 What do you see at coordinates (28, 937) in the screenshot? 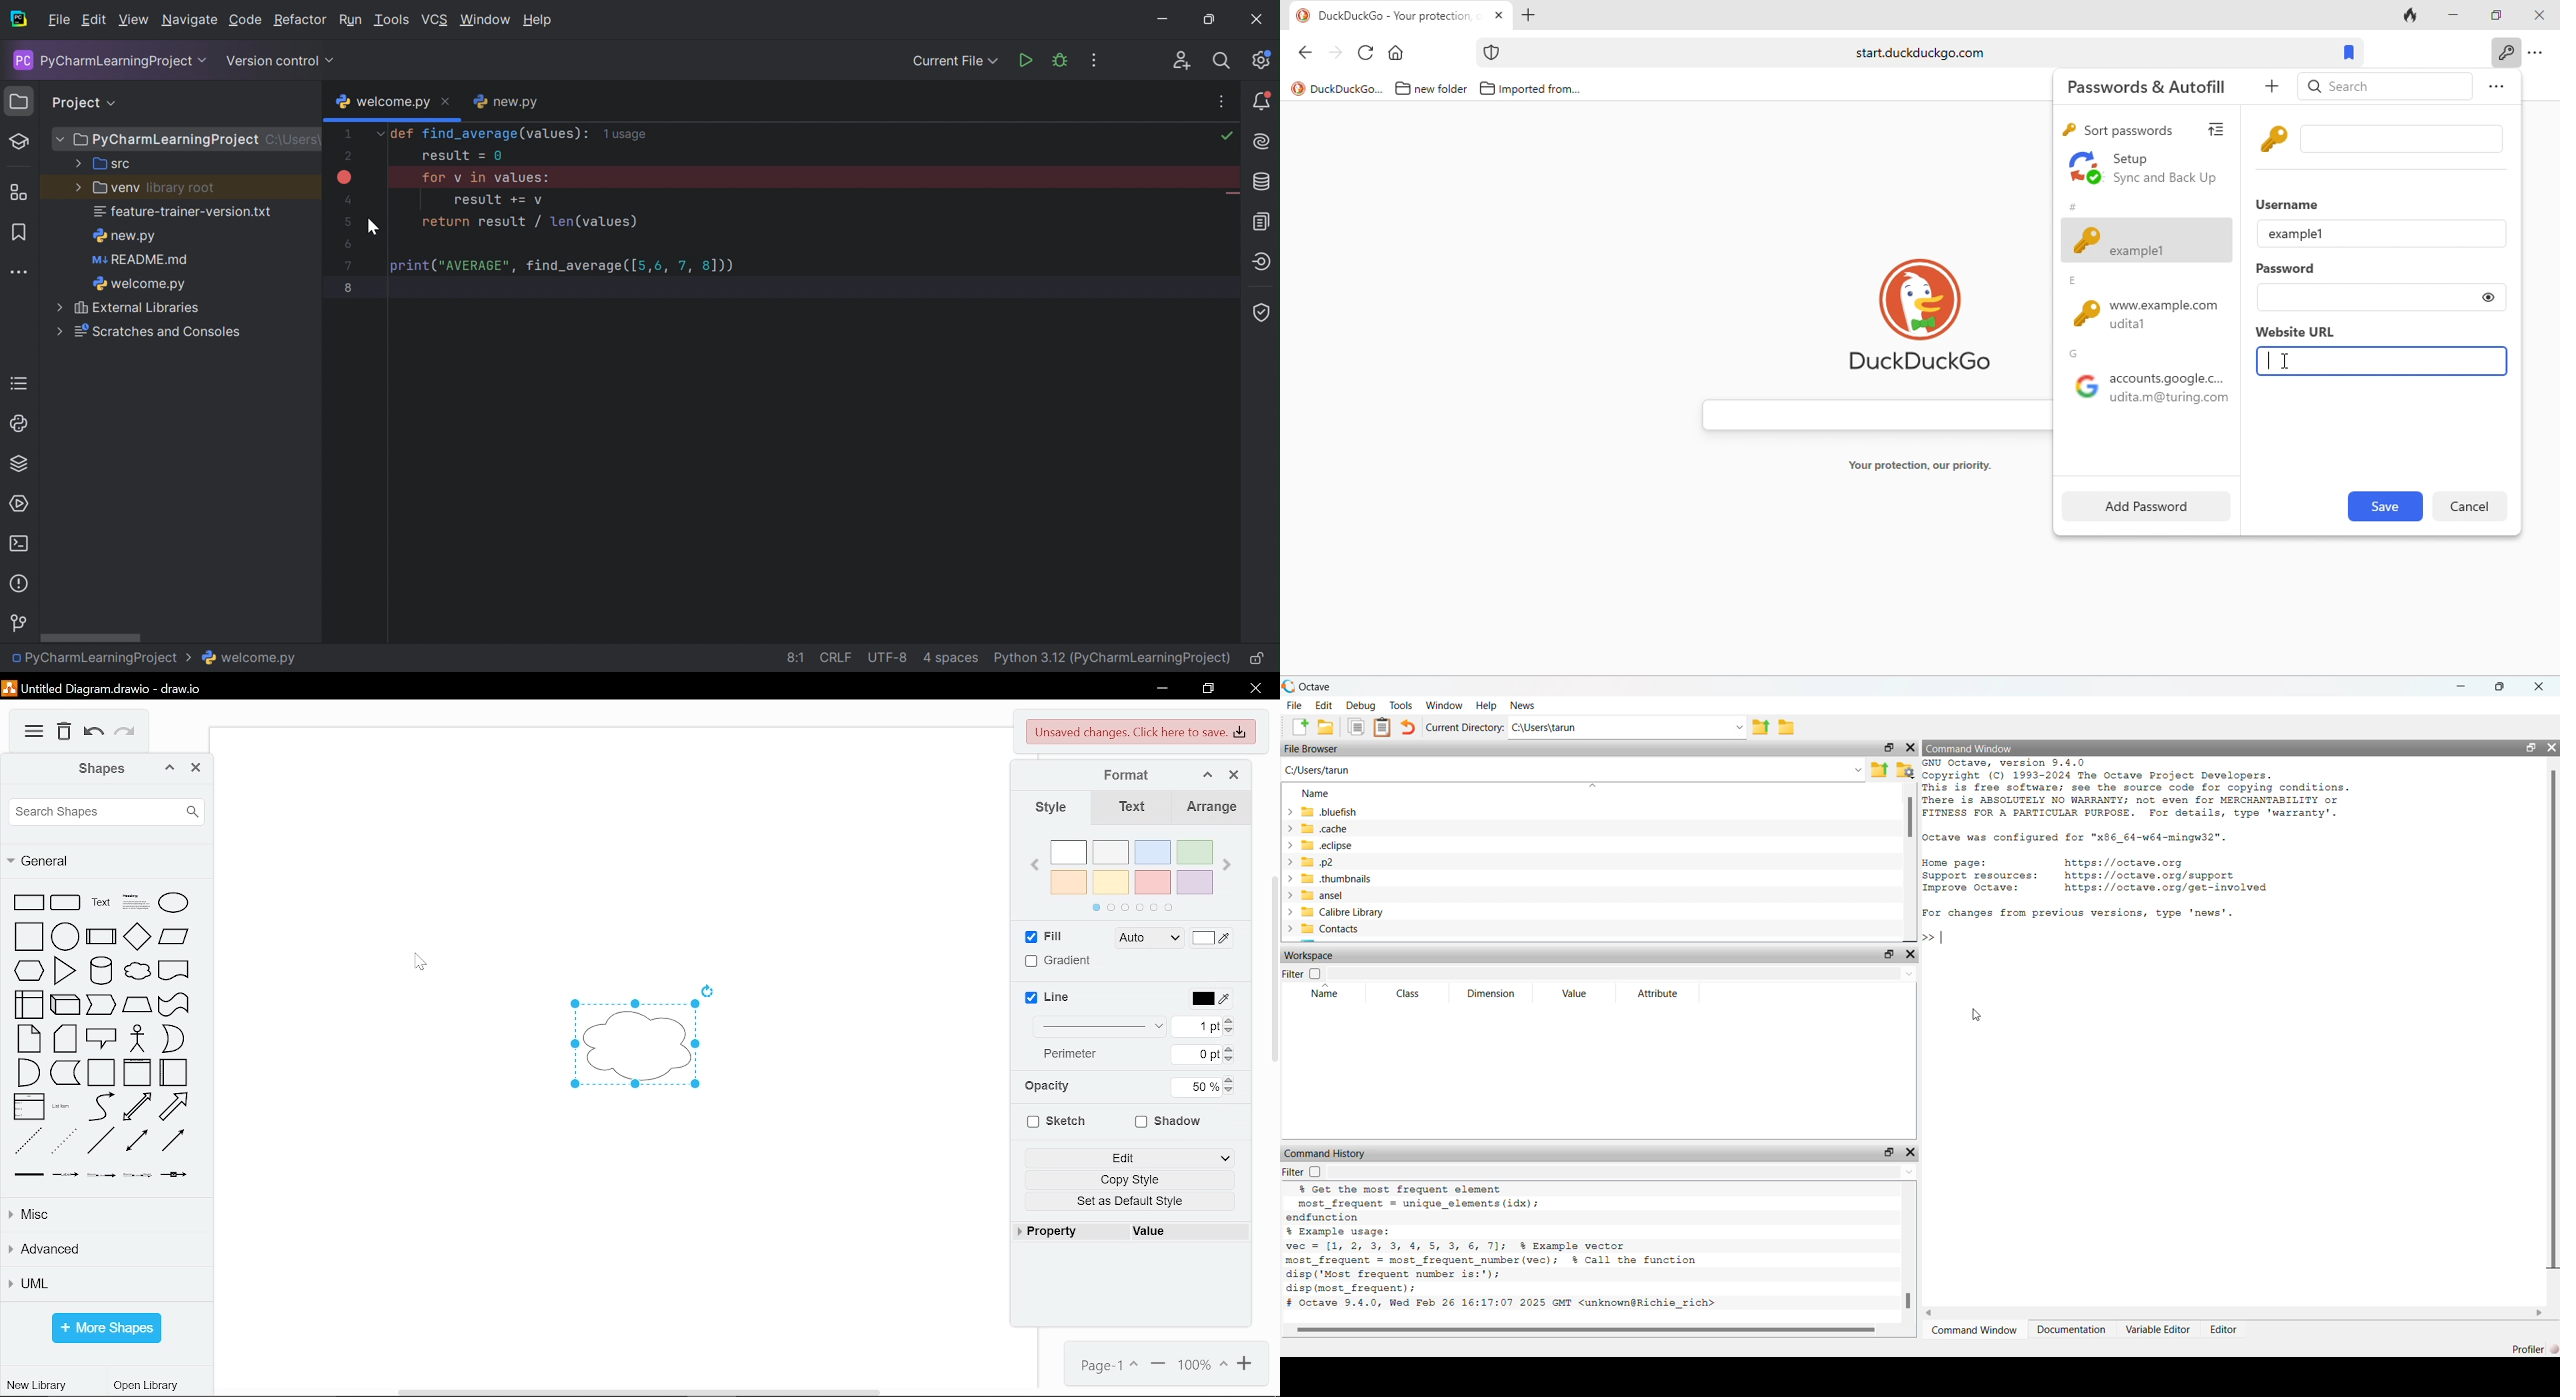
I see `square` at bounding box center [28, 937].